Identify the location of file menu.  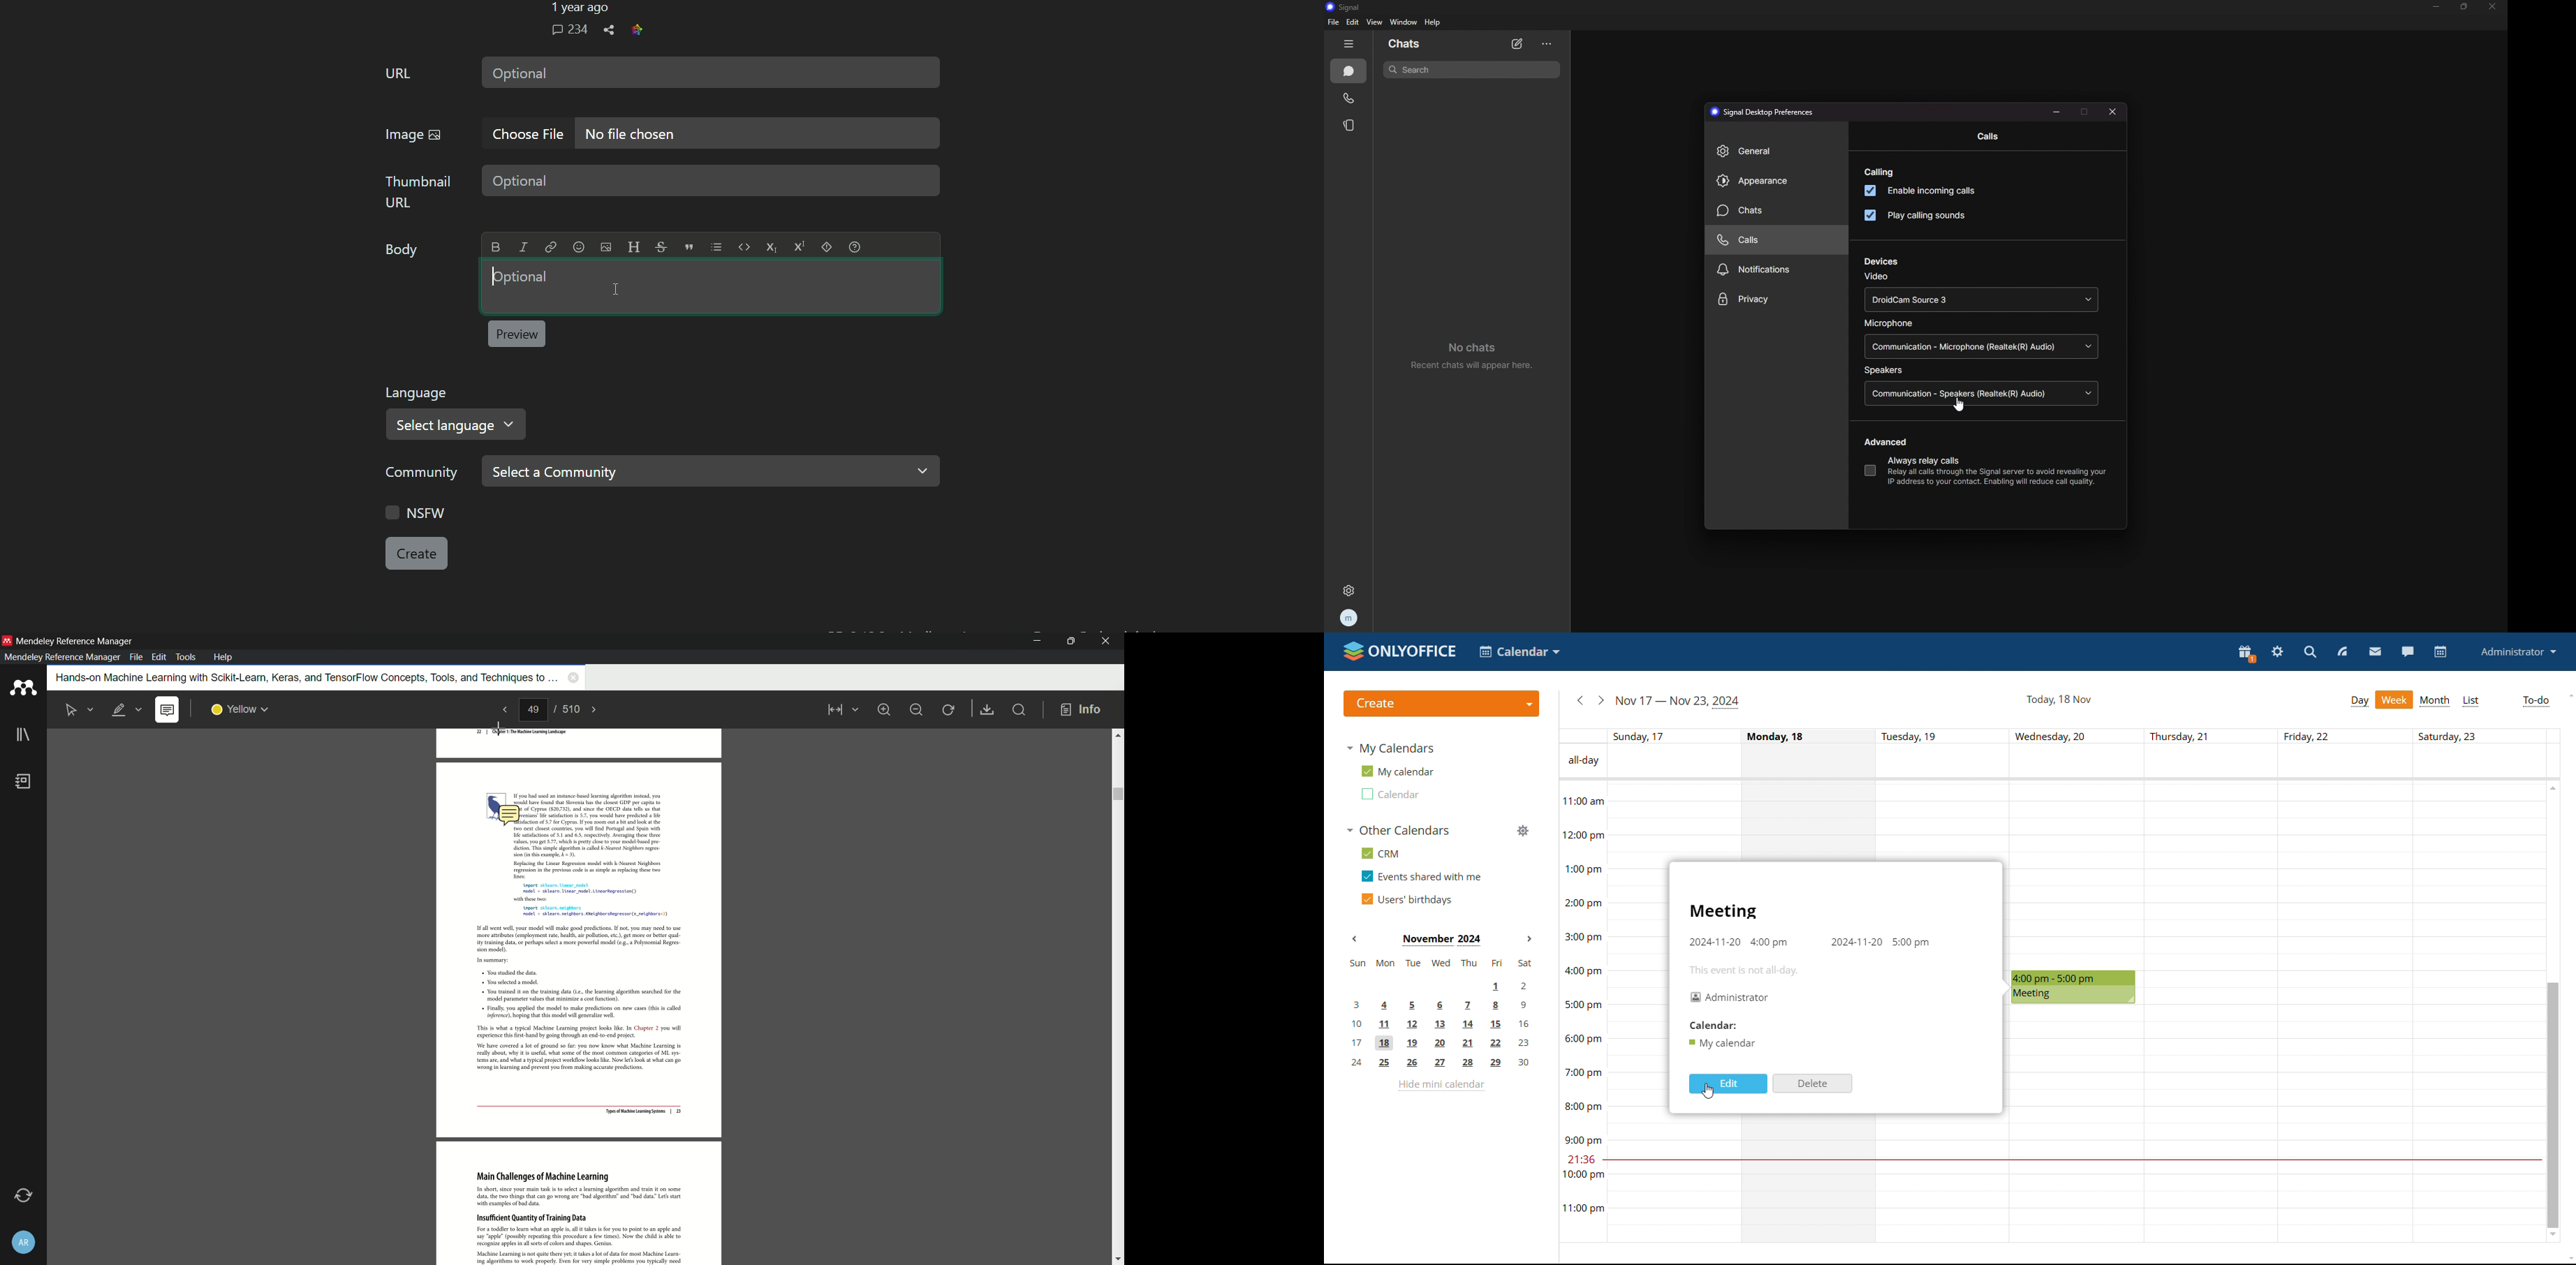
(135, 658).